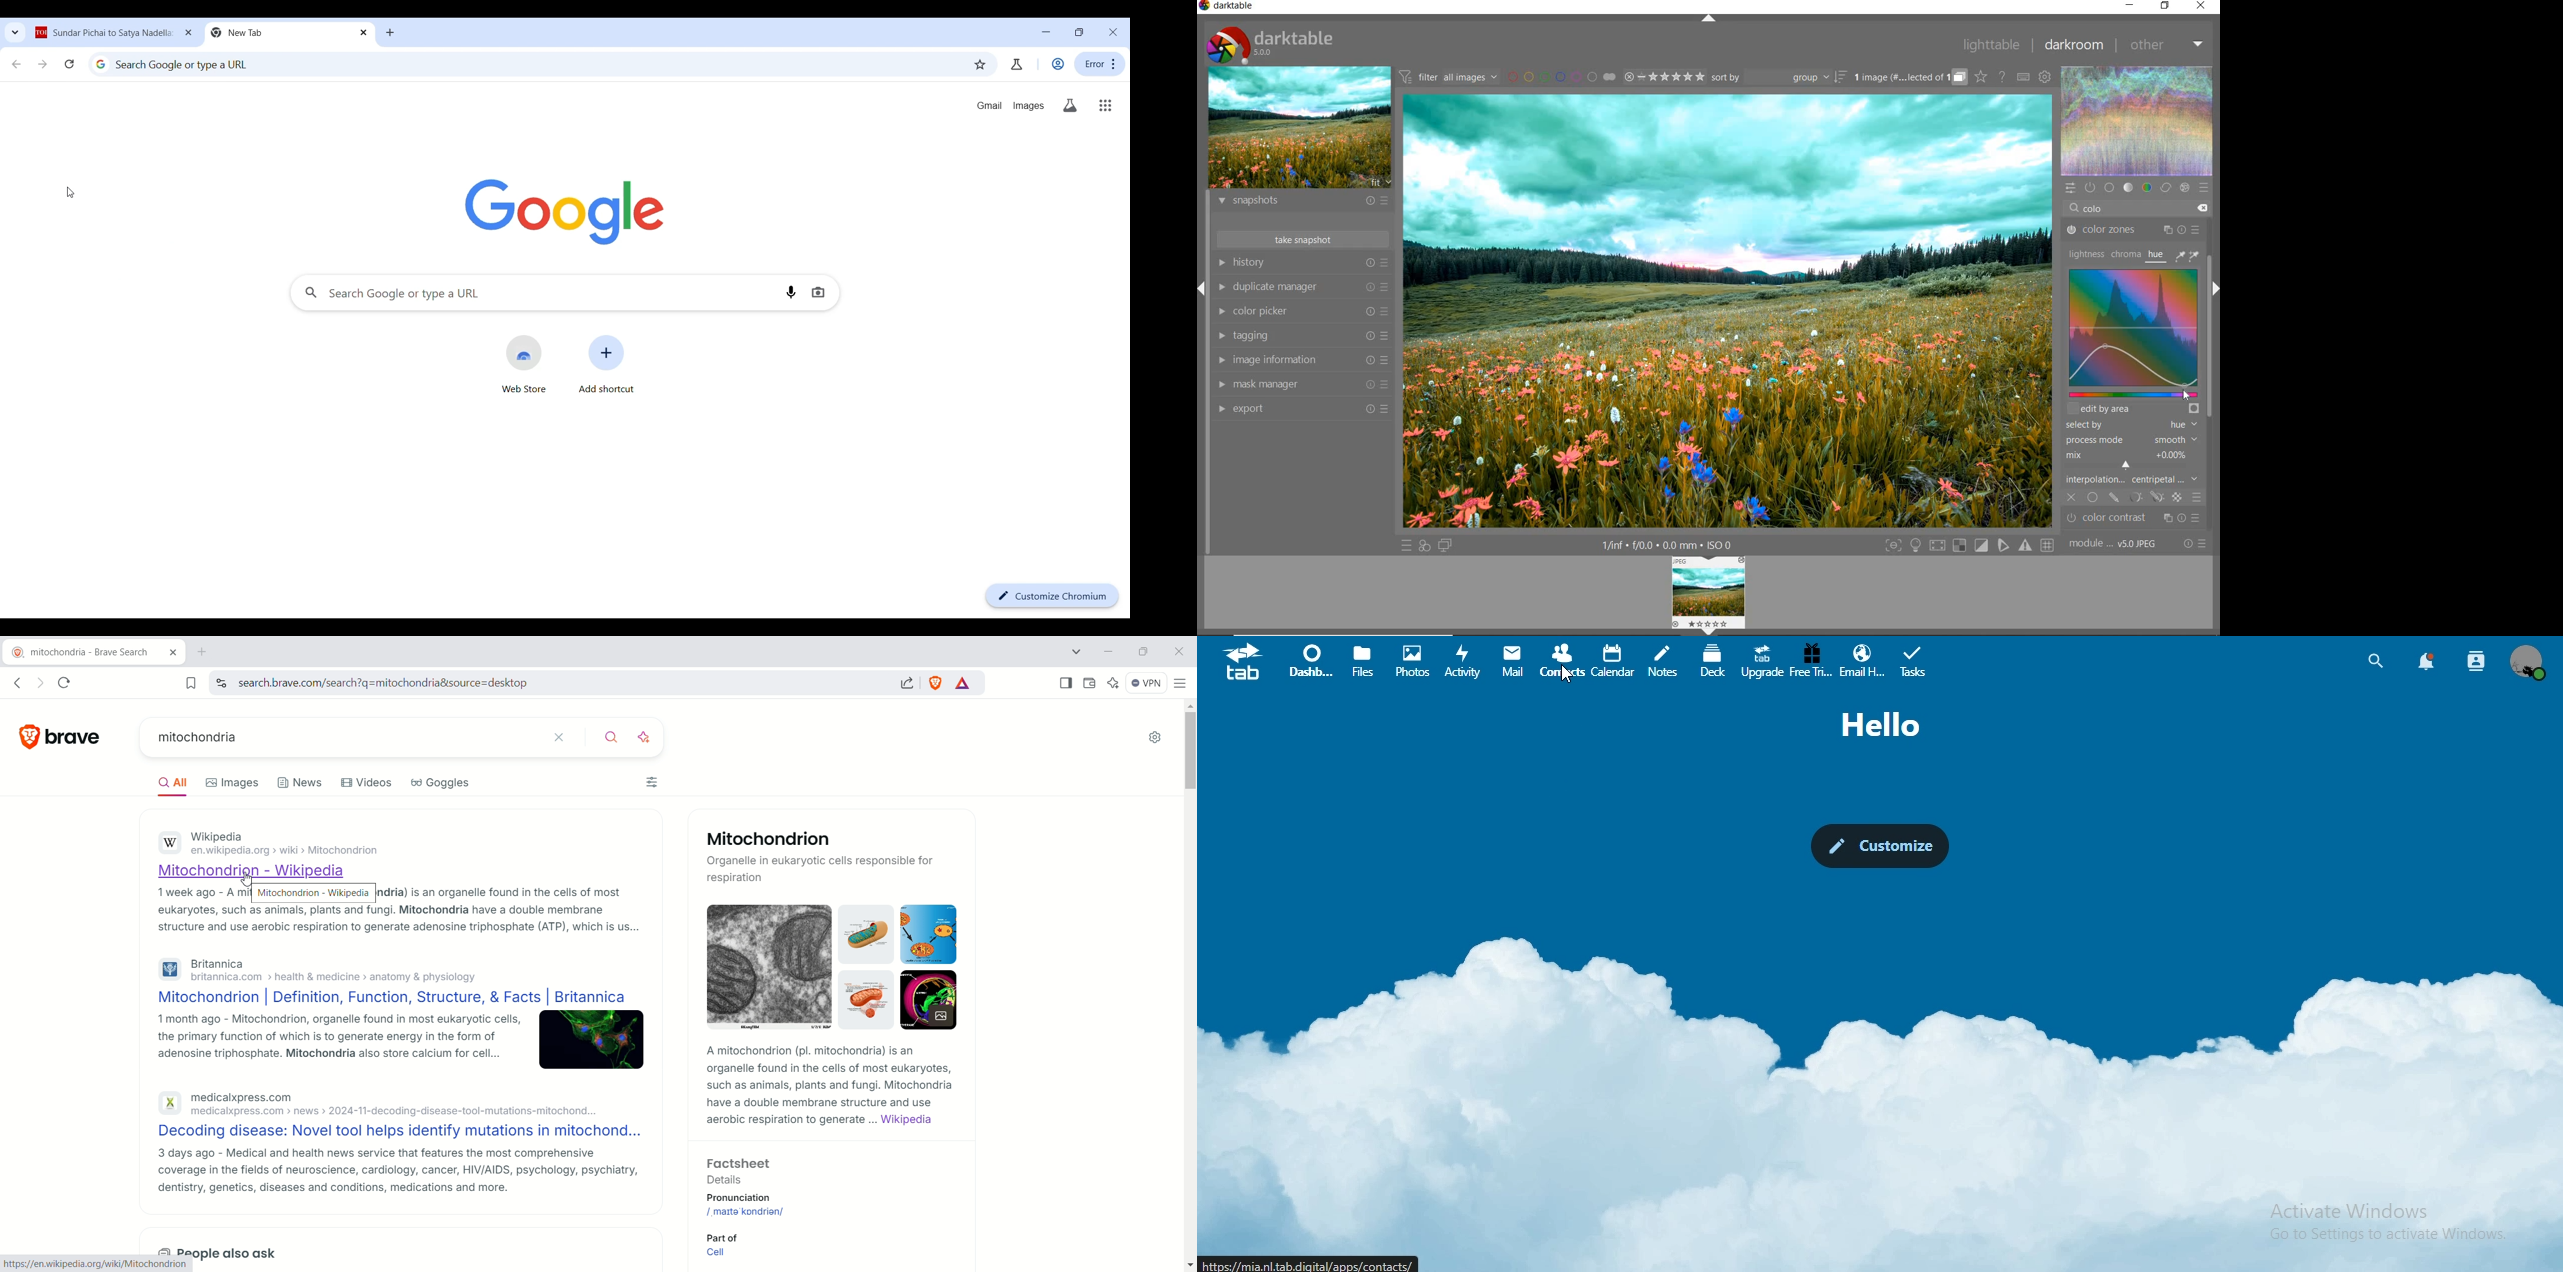  Describe the element at coordinates (1610, 659) in the screenshot. I see `calendar` at that location.